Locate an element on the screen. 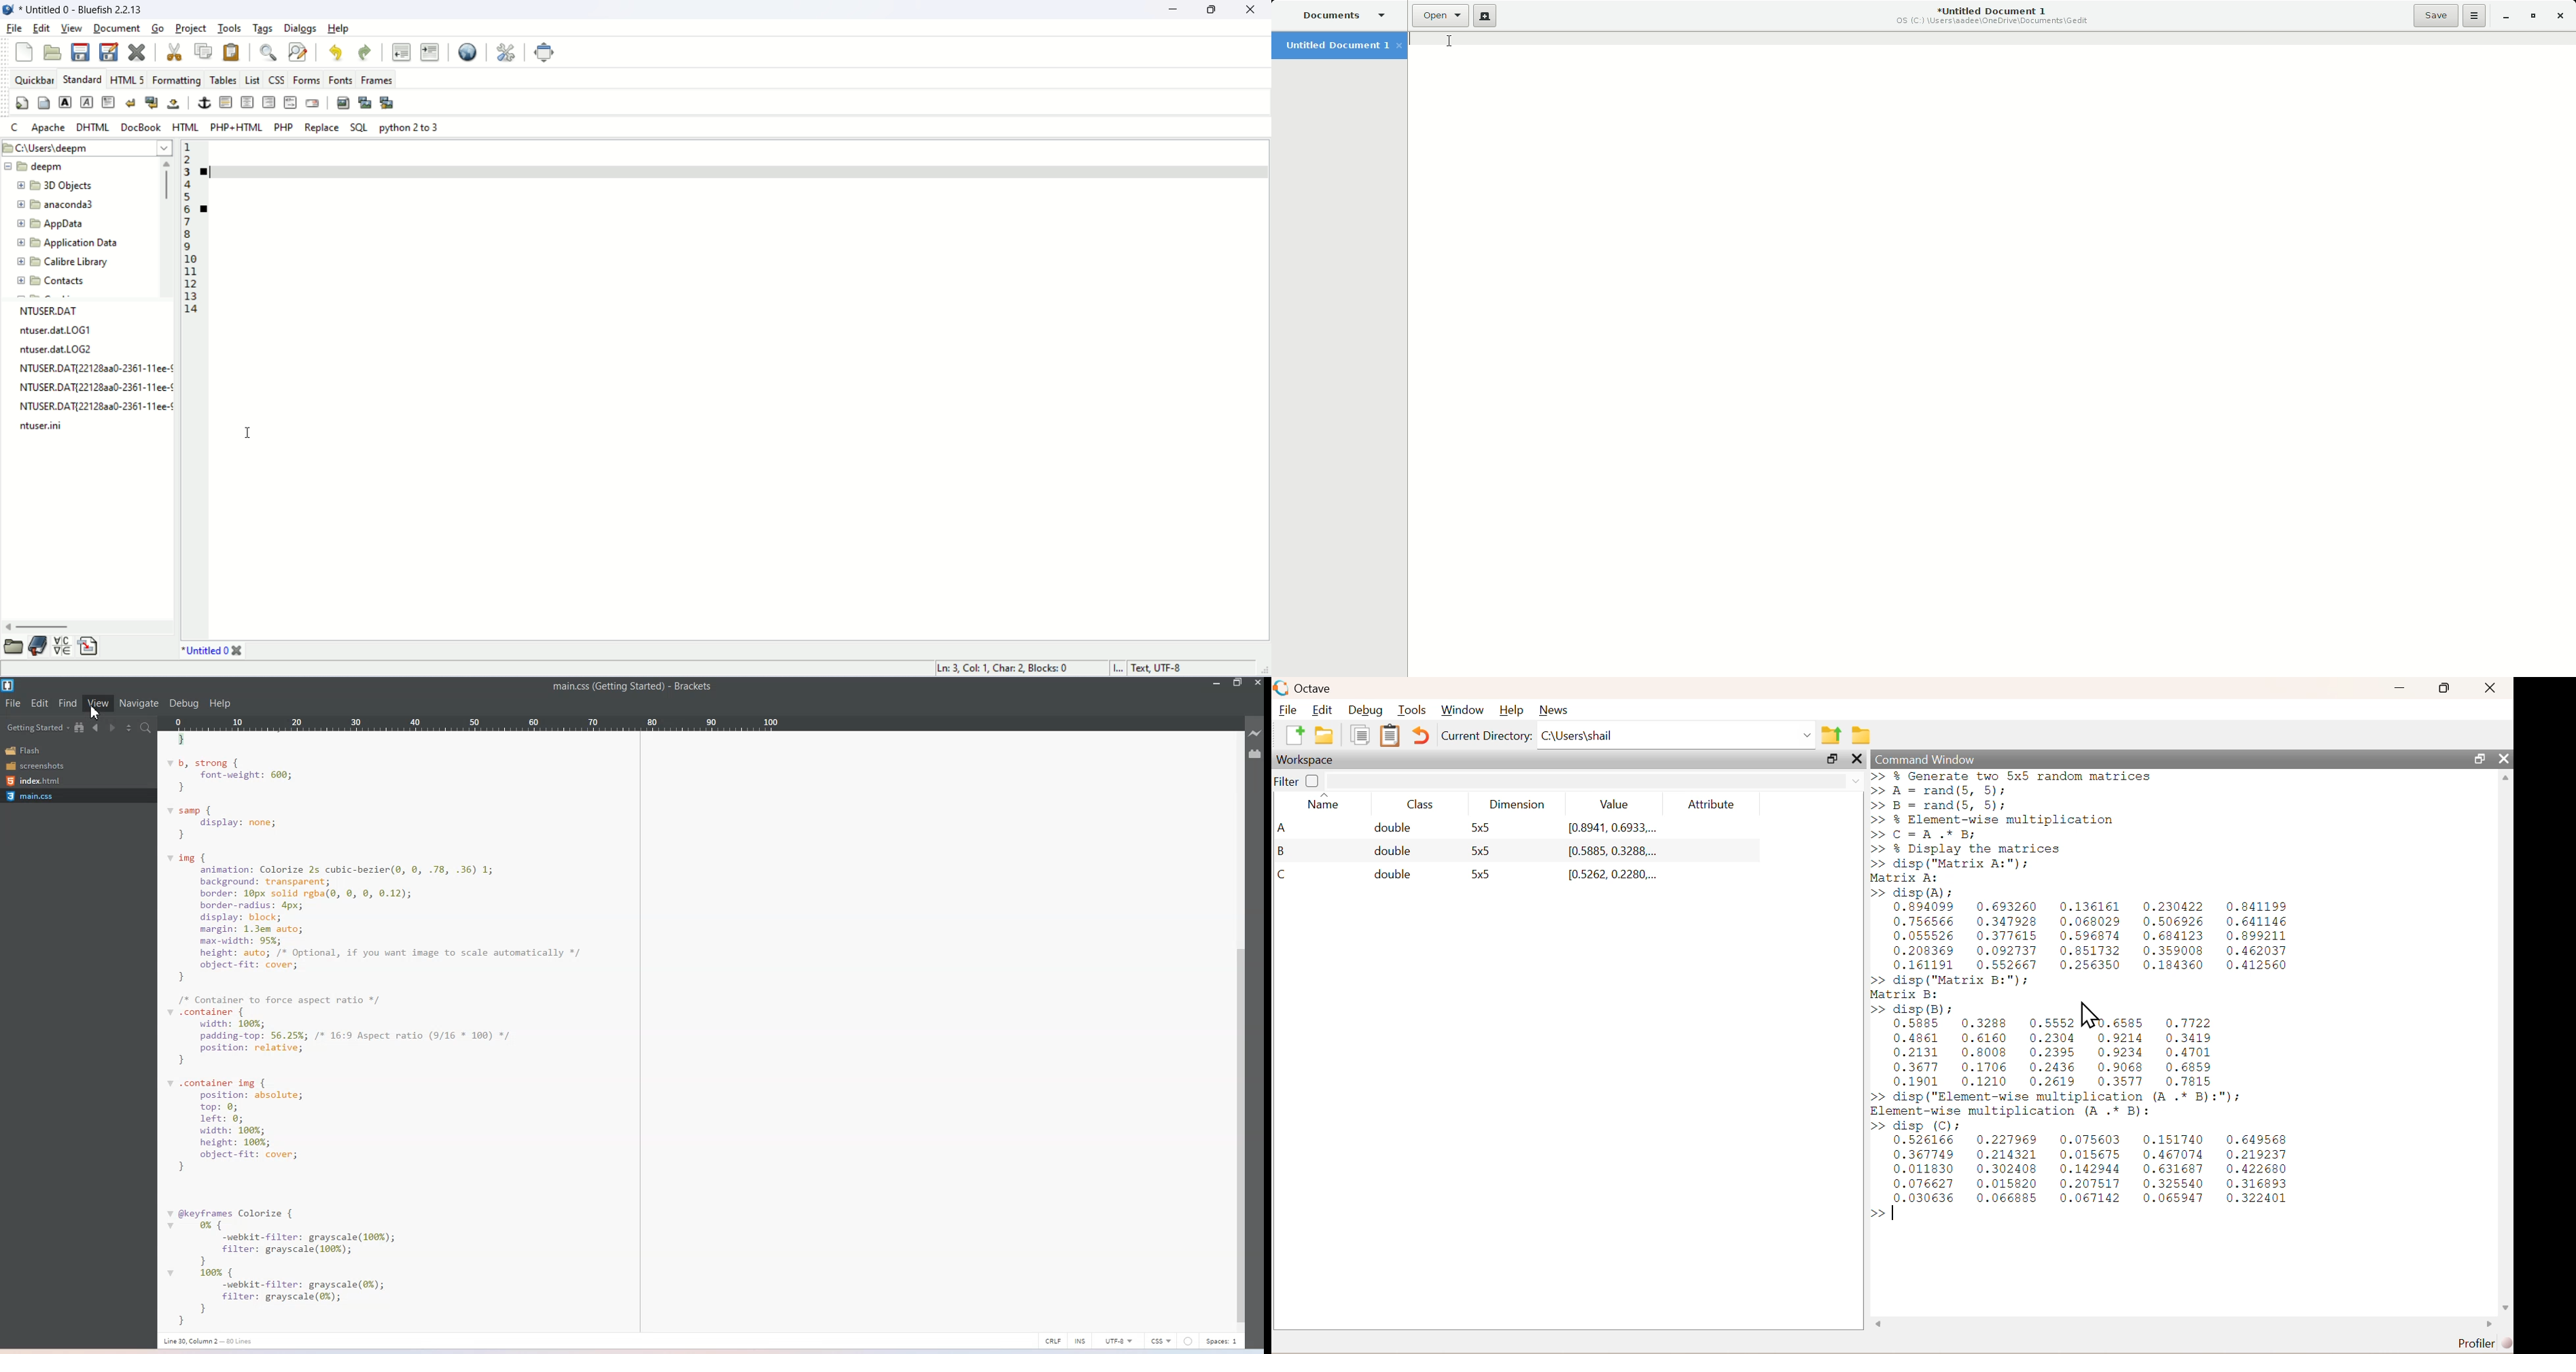 Image resolution: width=2576 pixels, height=1372 pixels. strong is located at coordinates (64, 103).